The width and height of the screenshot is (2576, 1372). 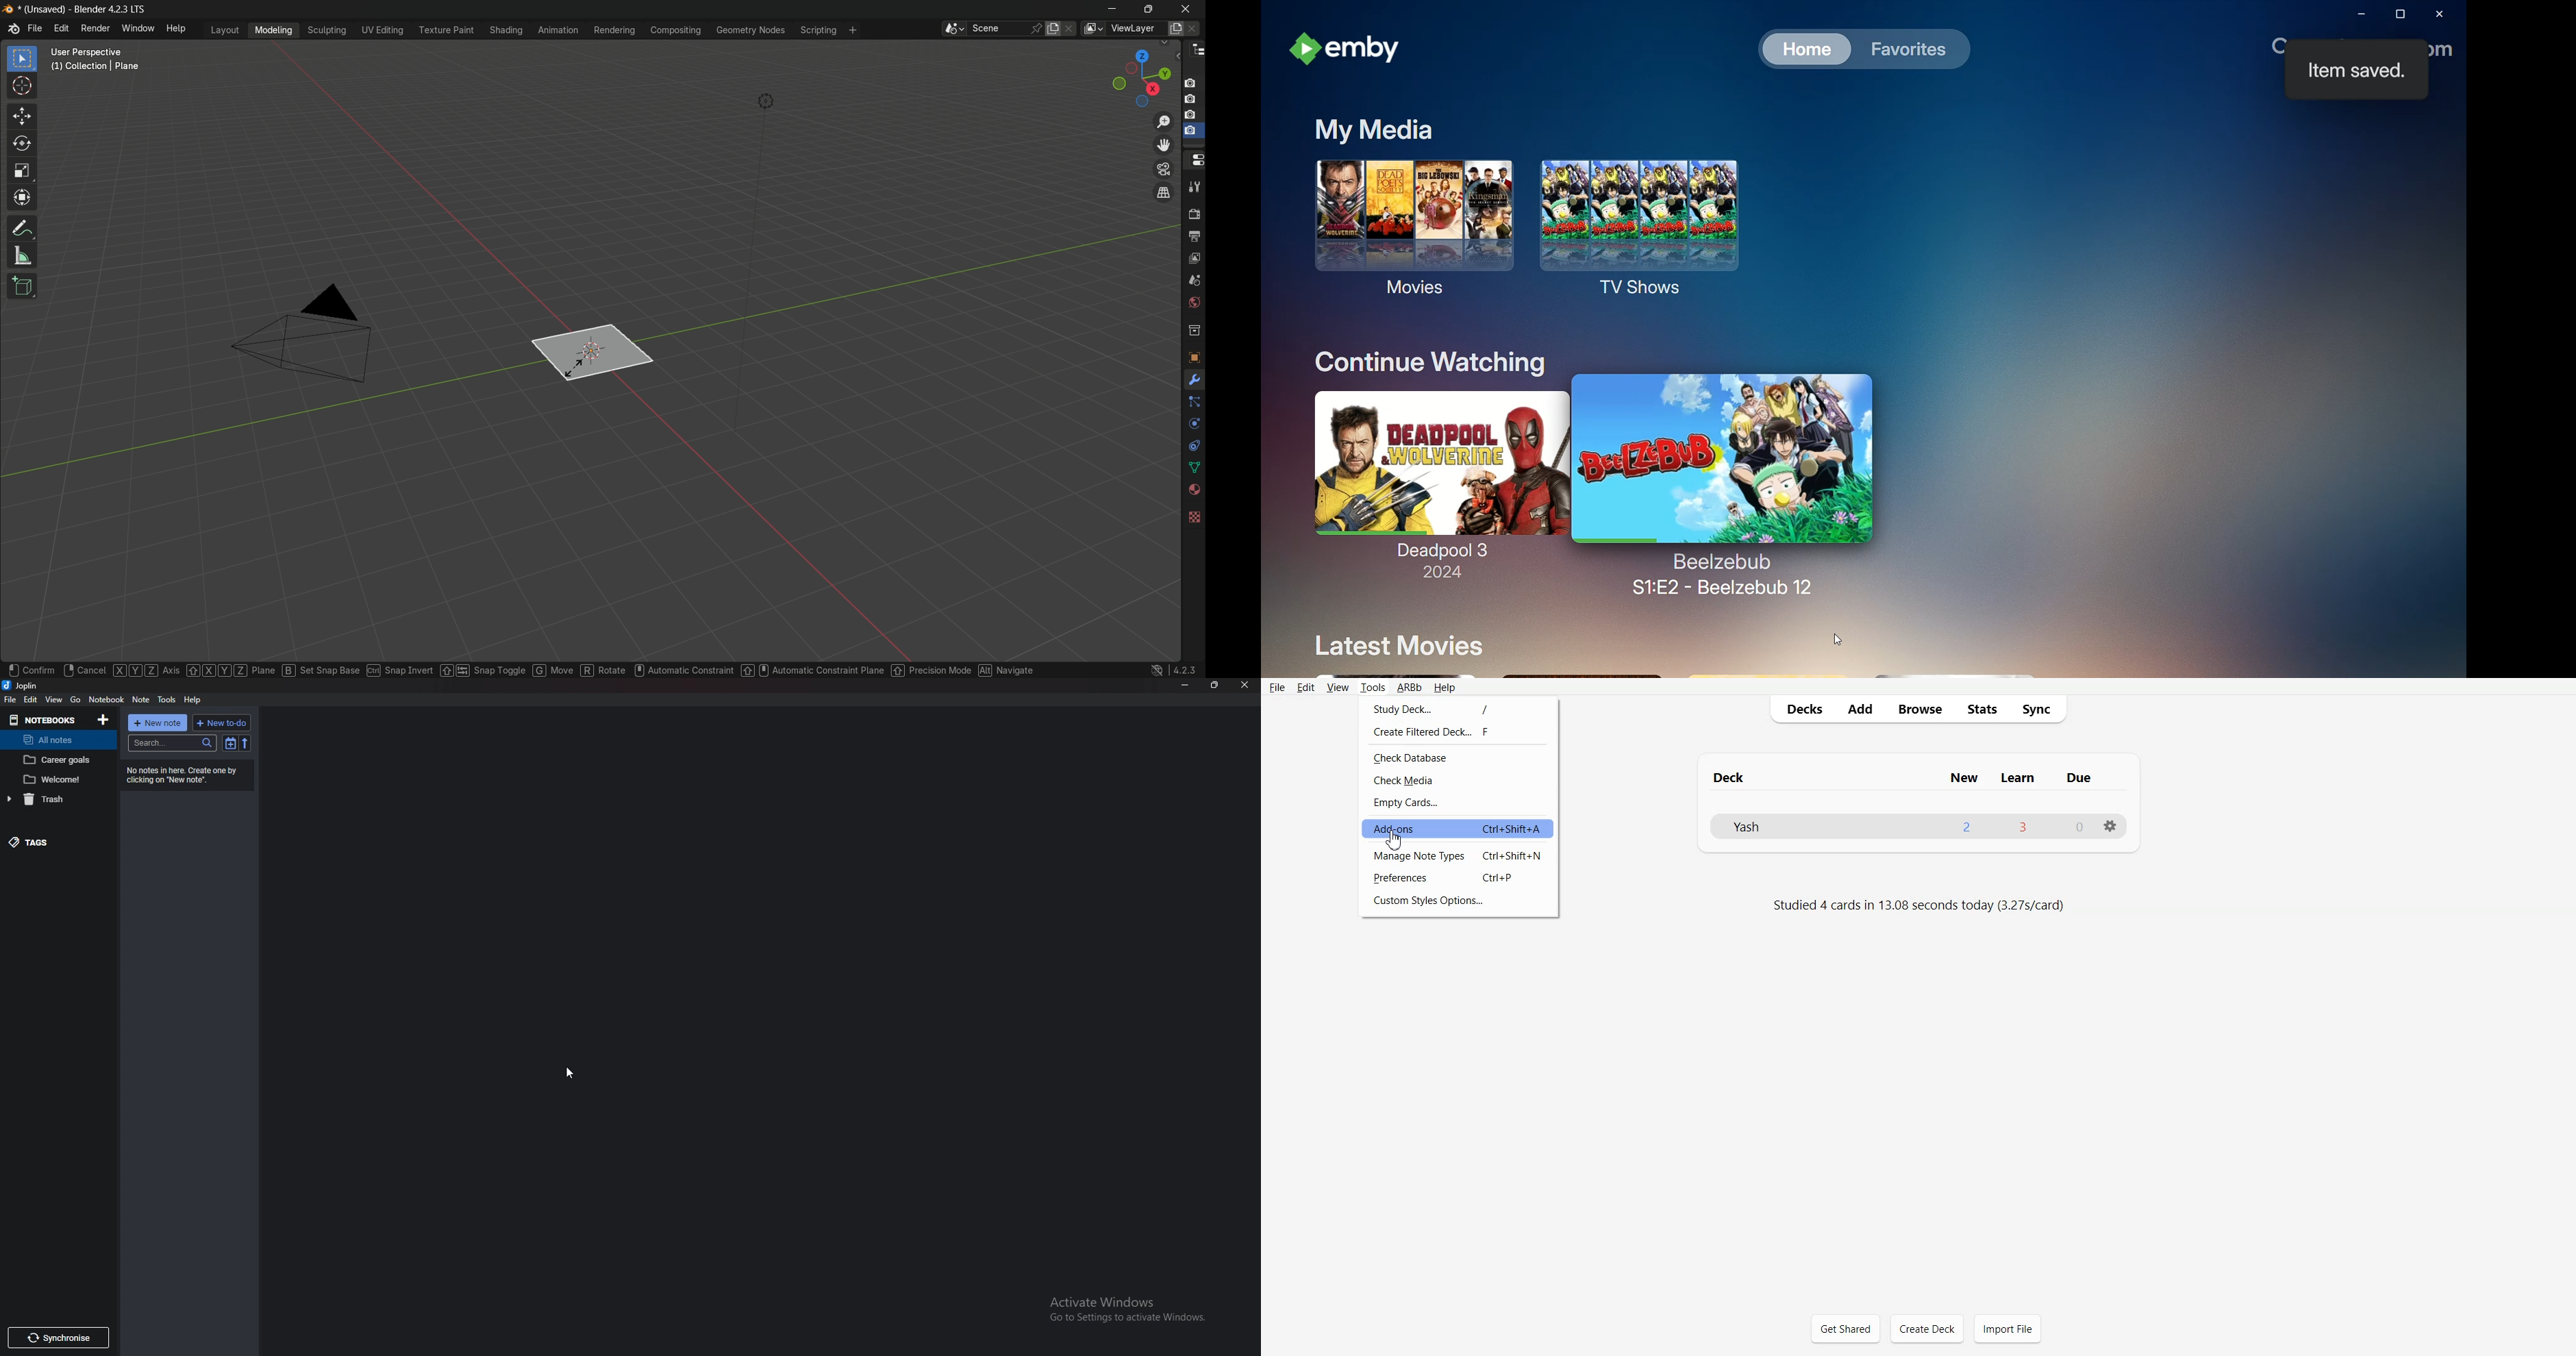 I want to click on search, so click(x=173, y=744).